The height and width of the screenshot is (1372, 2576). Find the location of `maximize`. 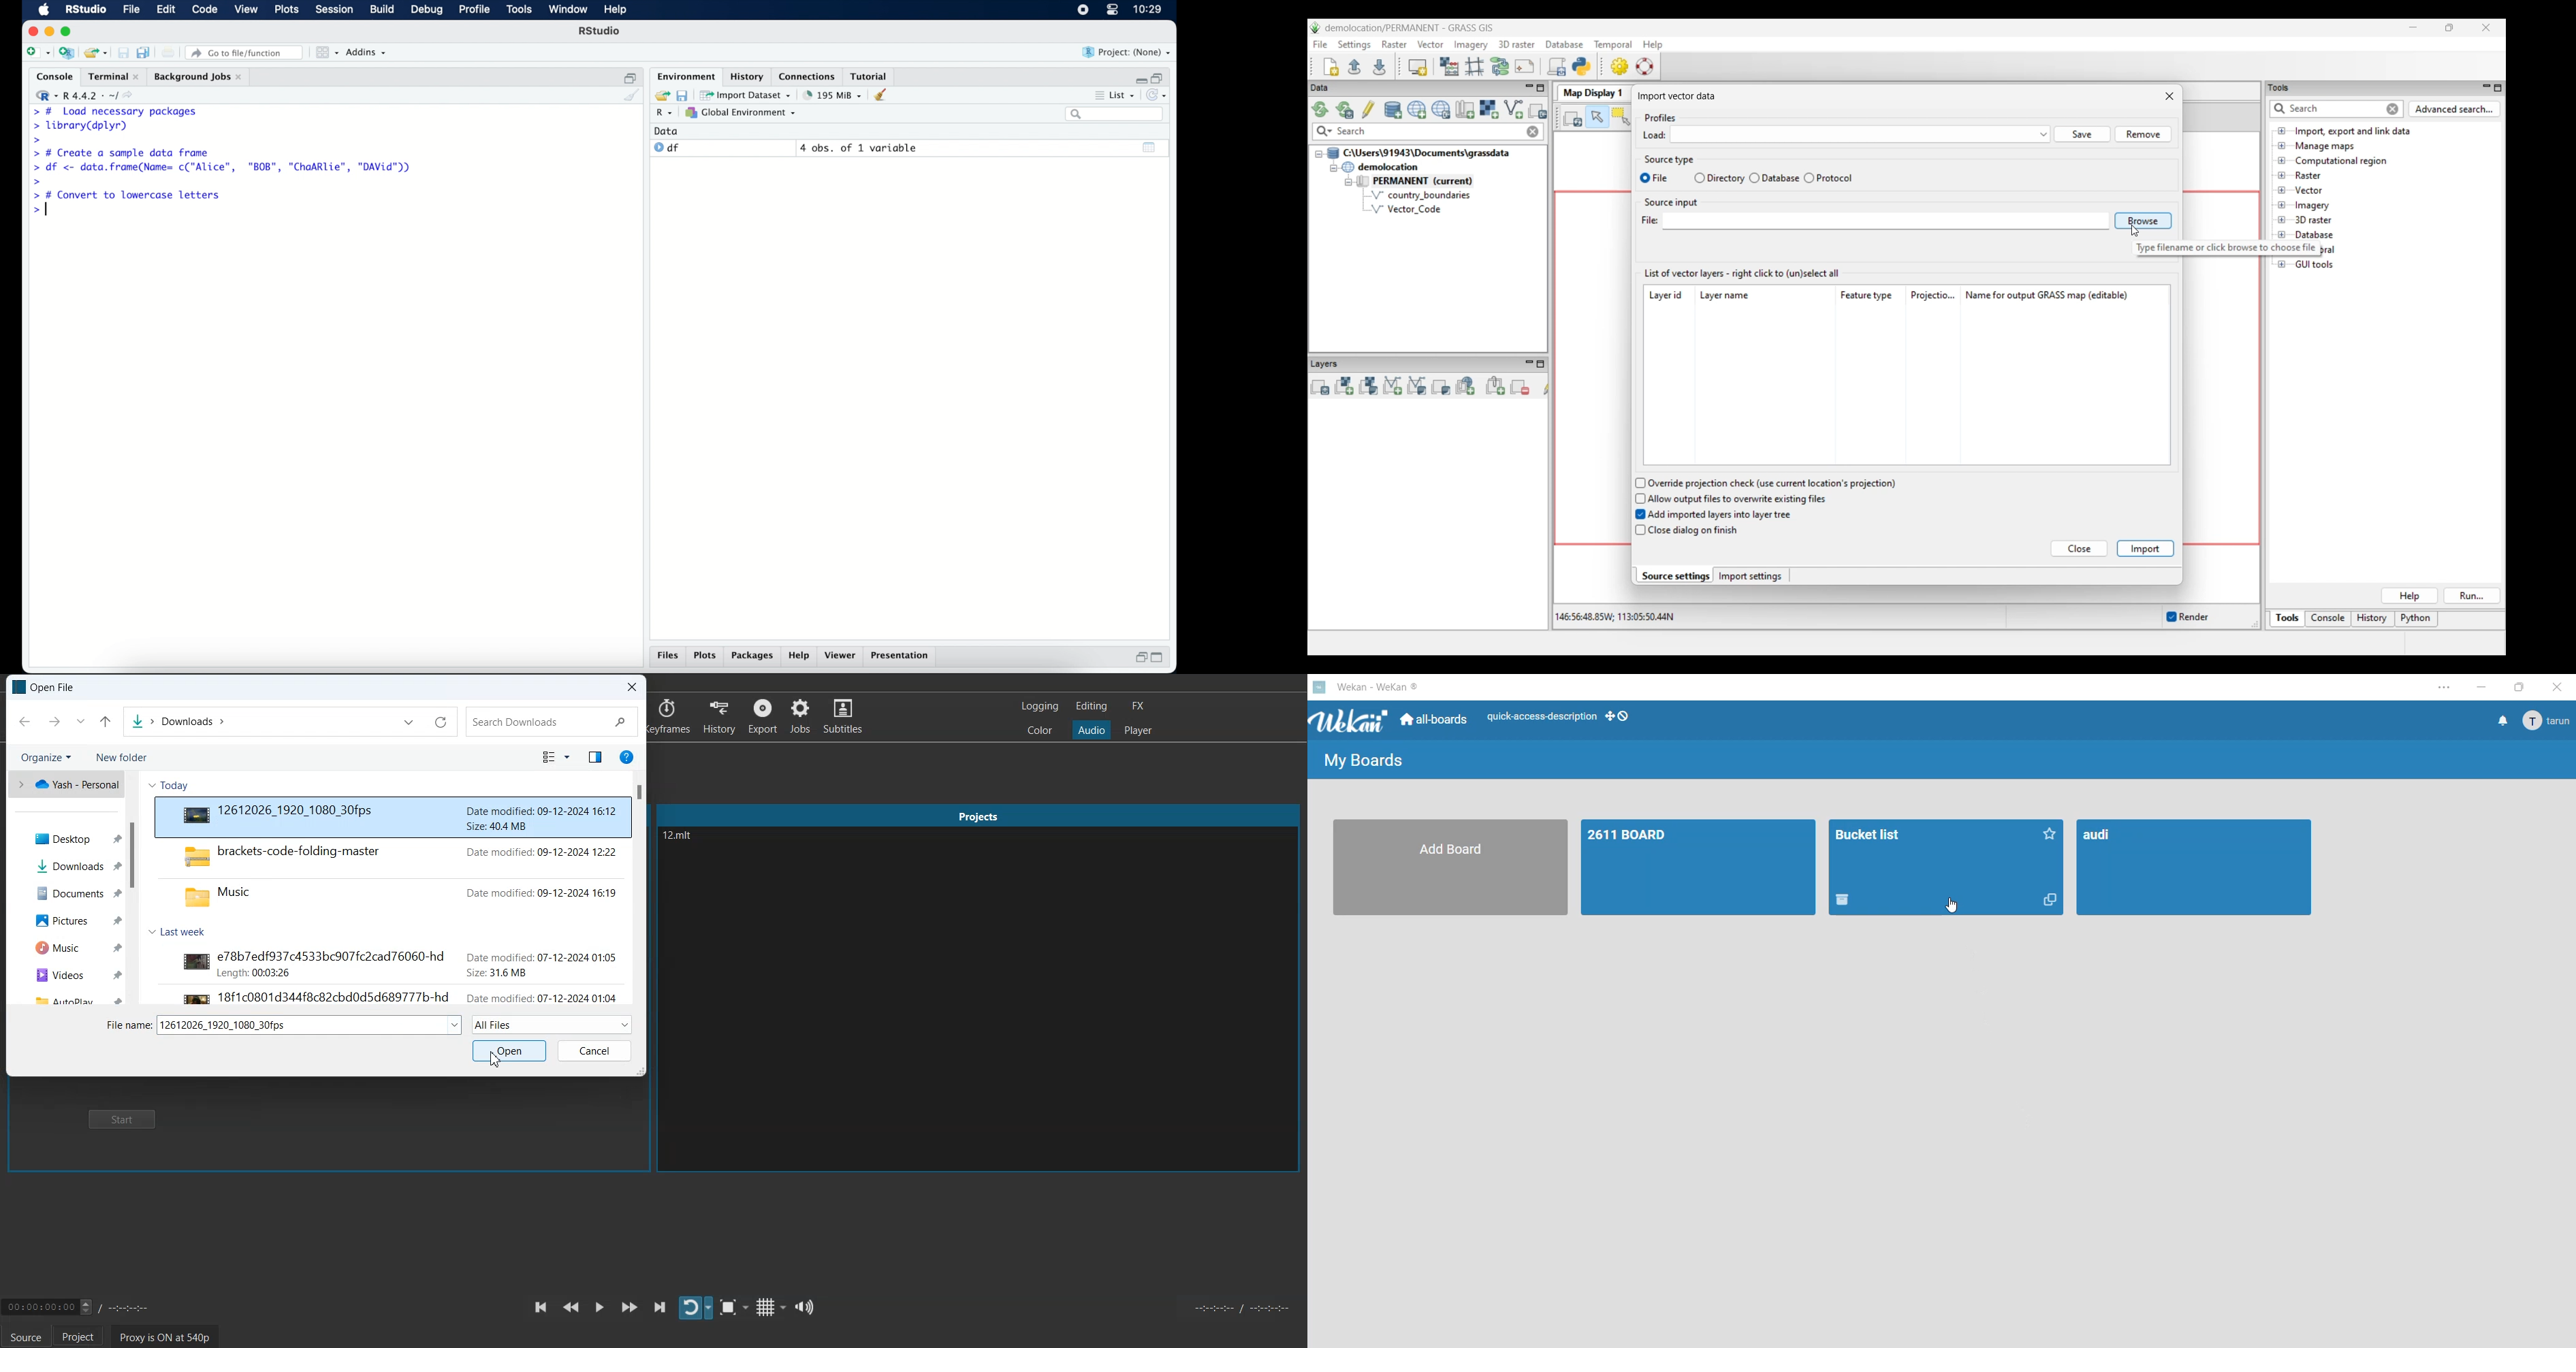

maximize is located at coordinates (1161, 658).